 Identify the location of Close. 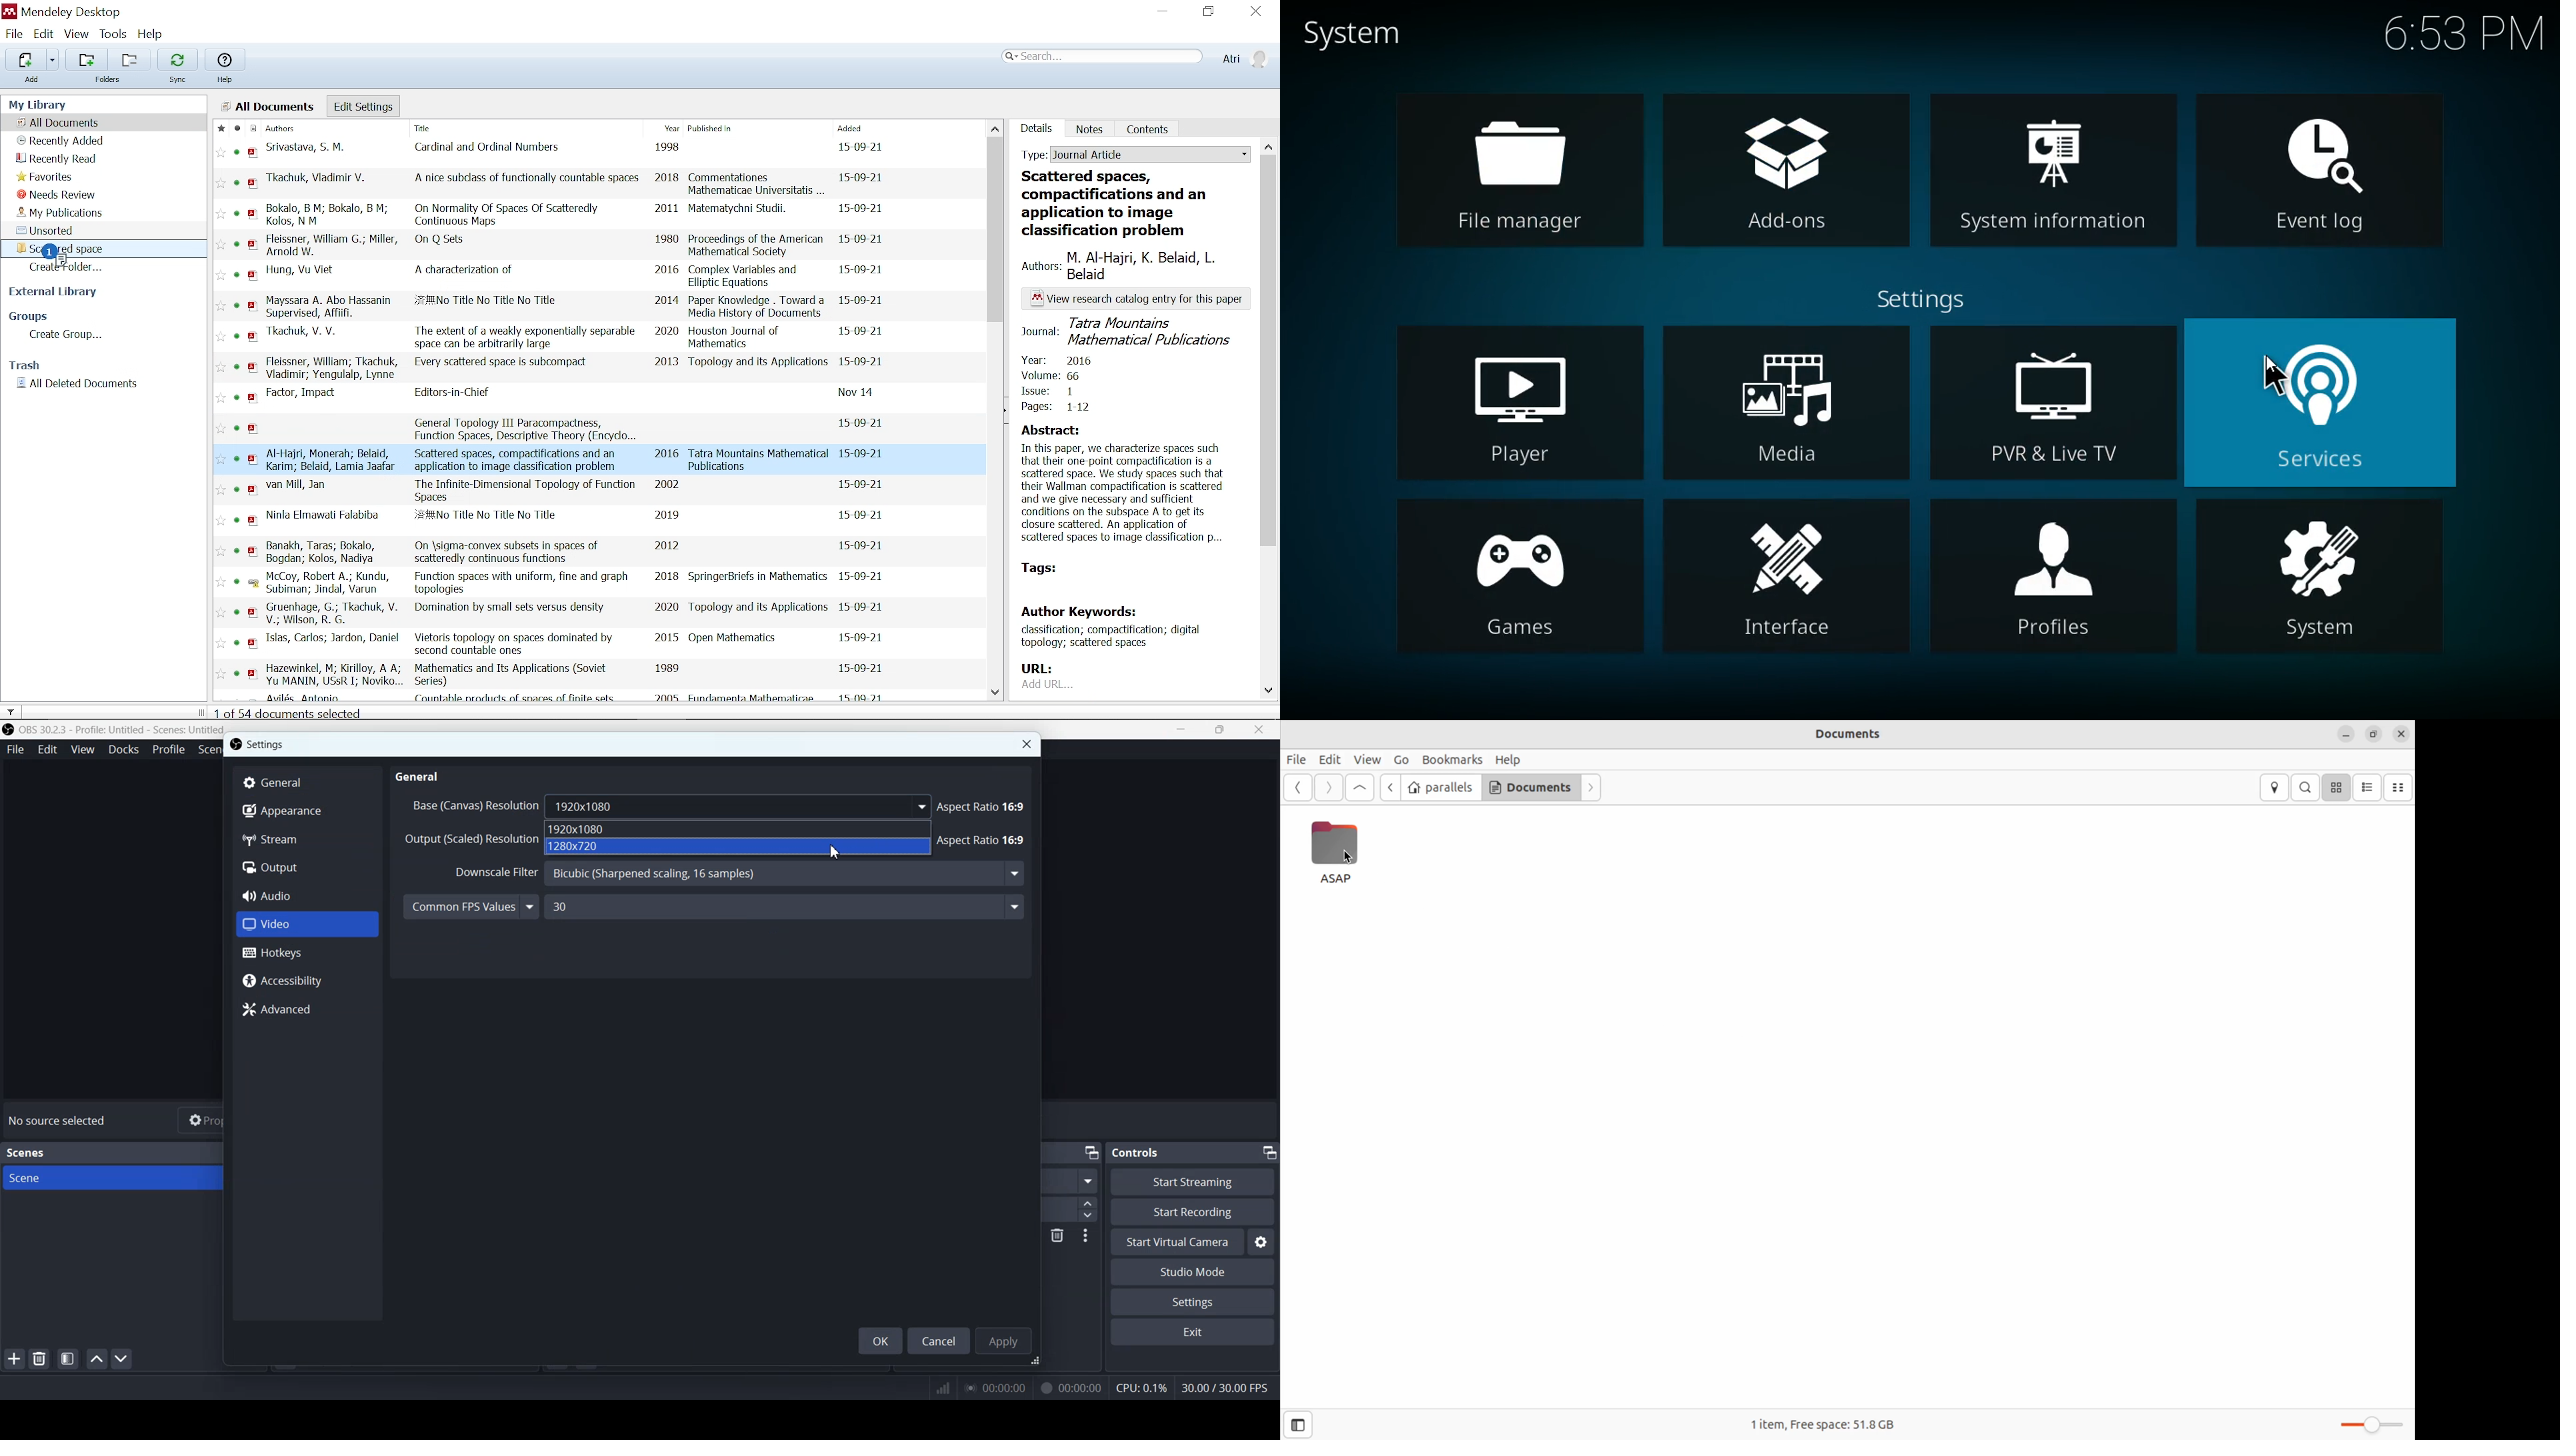
(1257, 12).